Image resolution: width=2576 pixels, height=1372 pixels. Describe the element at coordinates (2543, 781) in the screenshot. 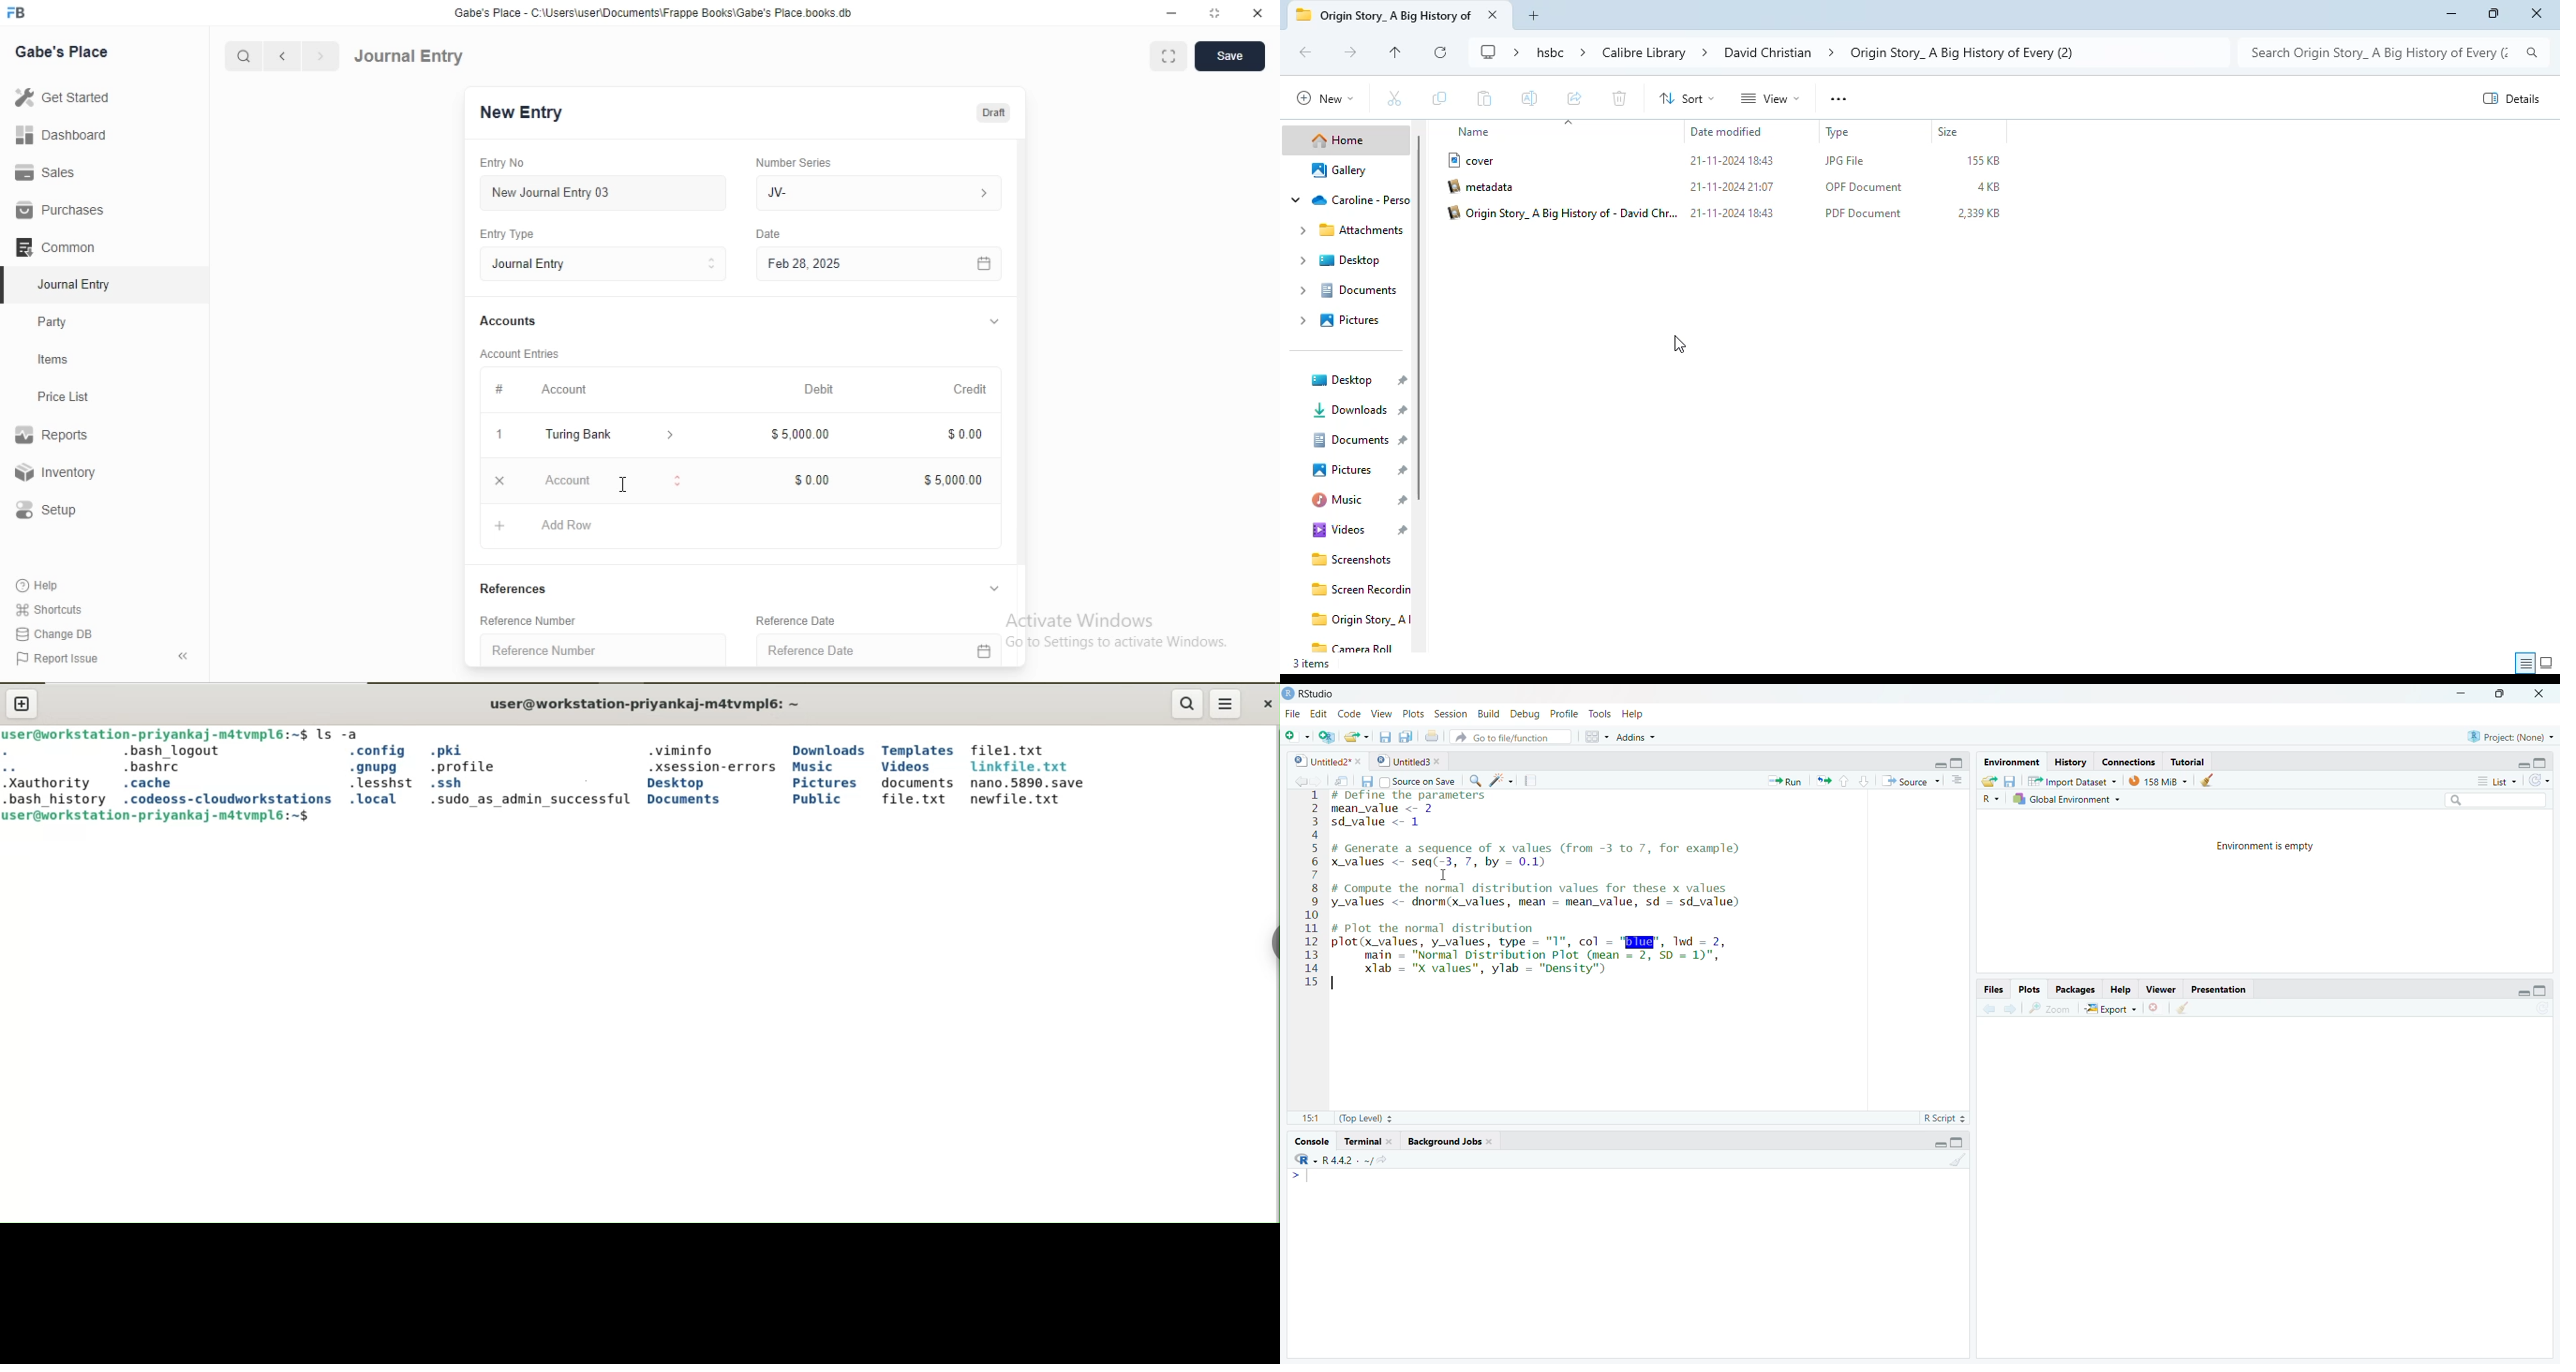

I see `Refresh` at that location.